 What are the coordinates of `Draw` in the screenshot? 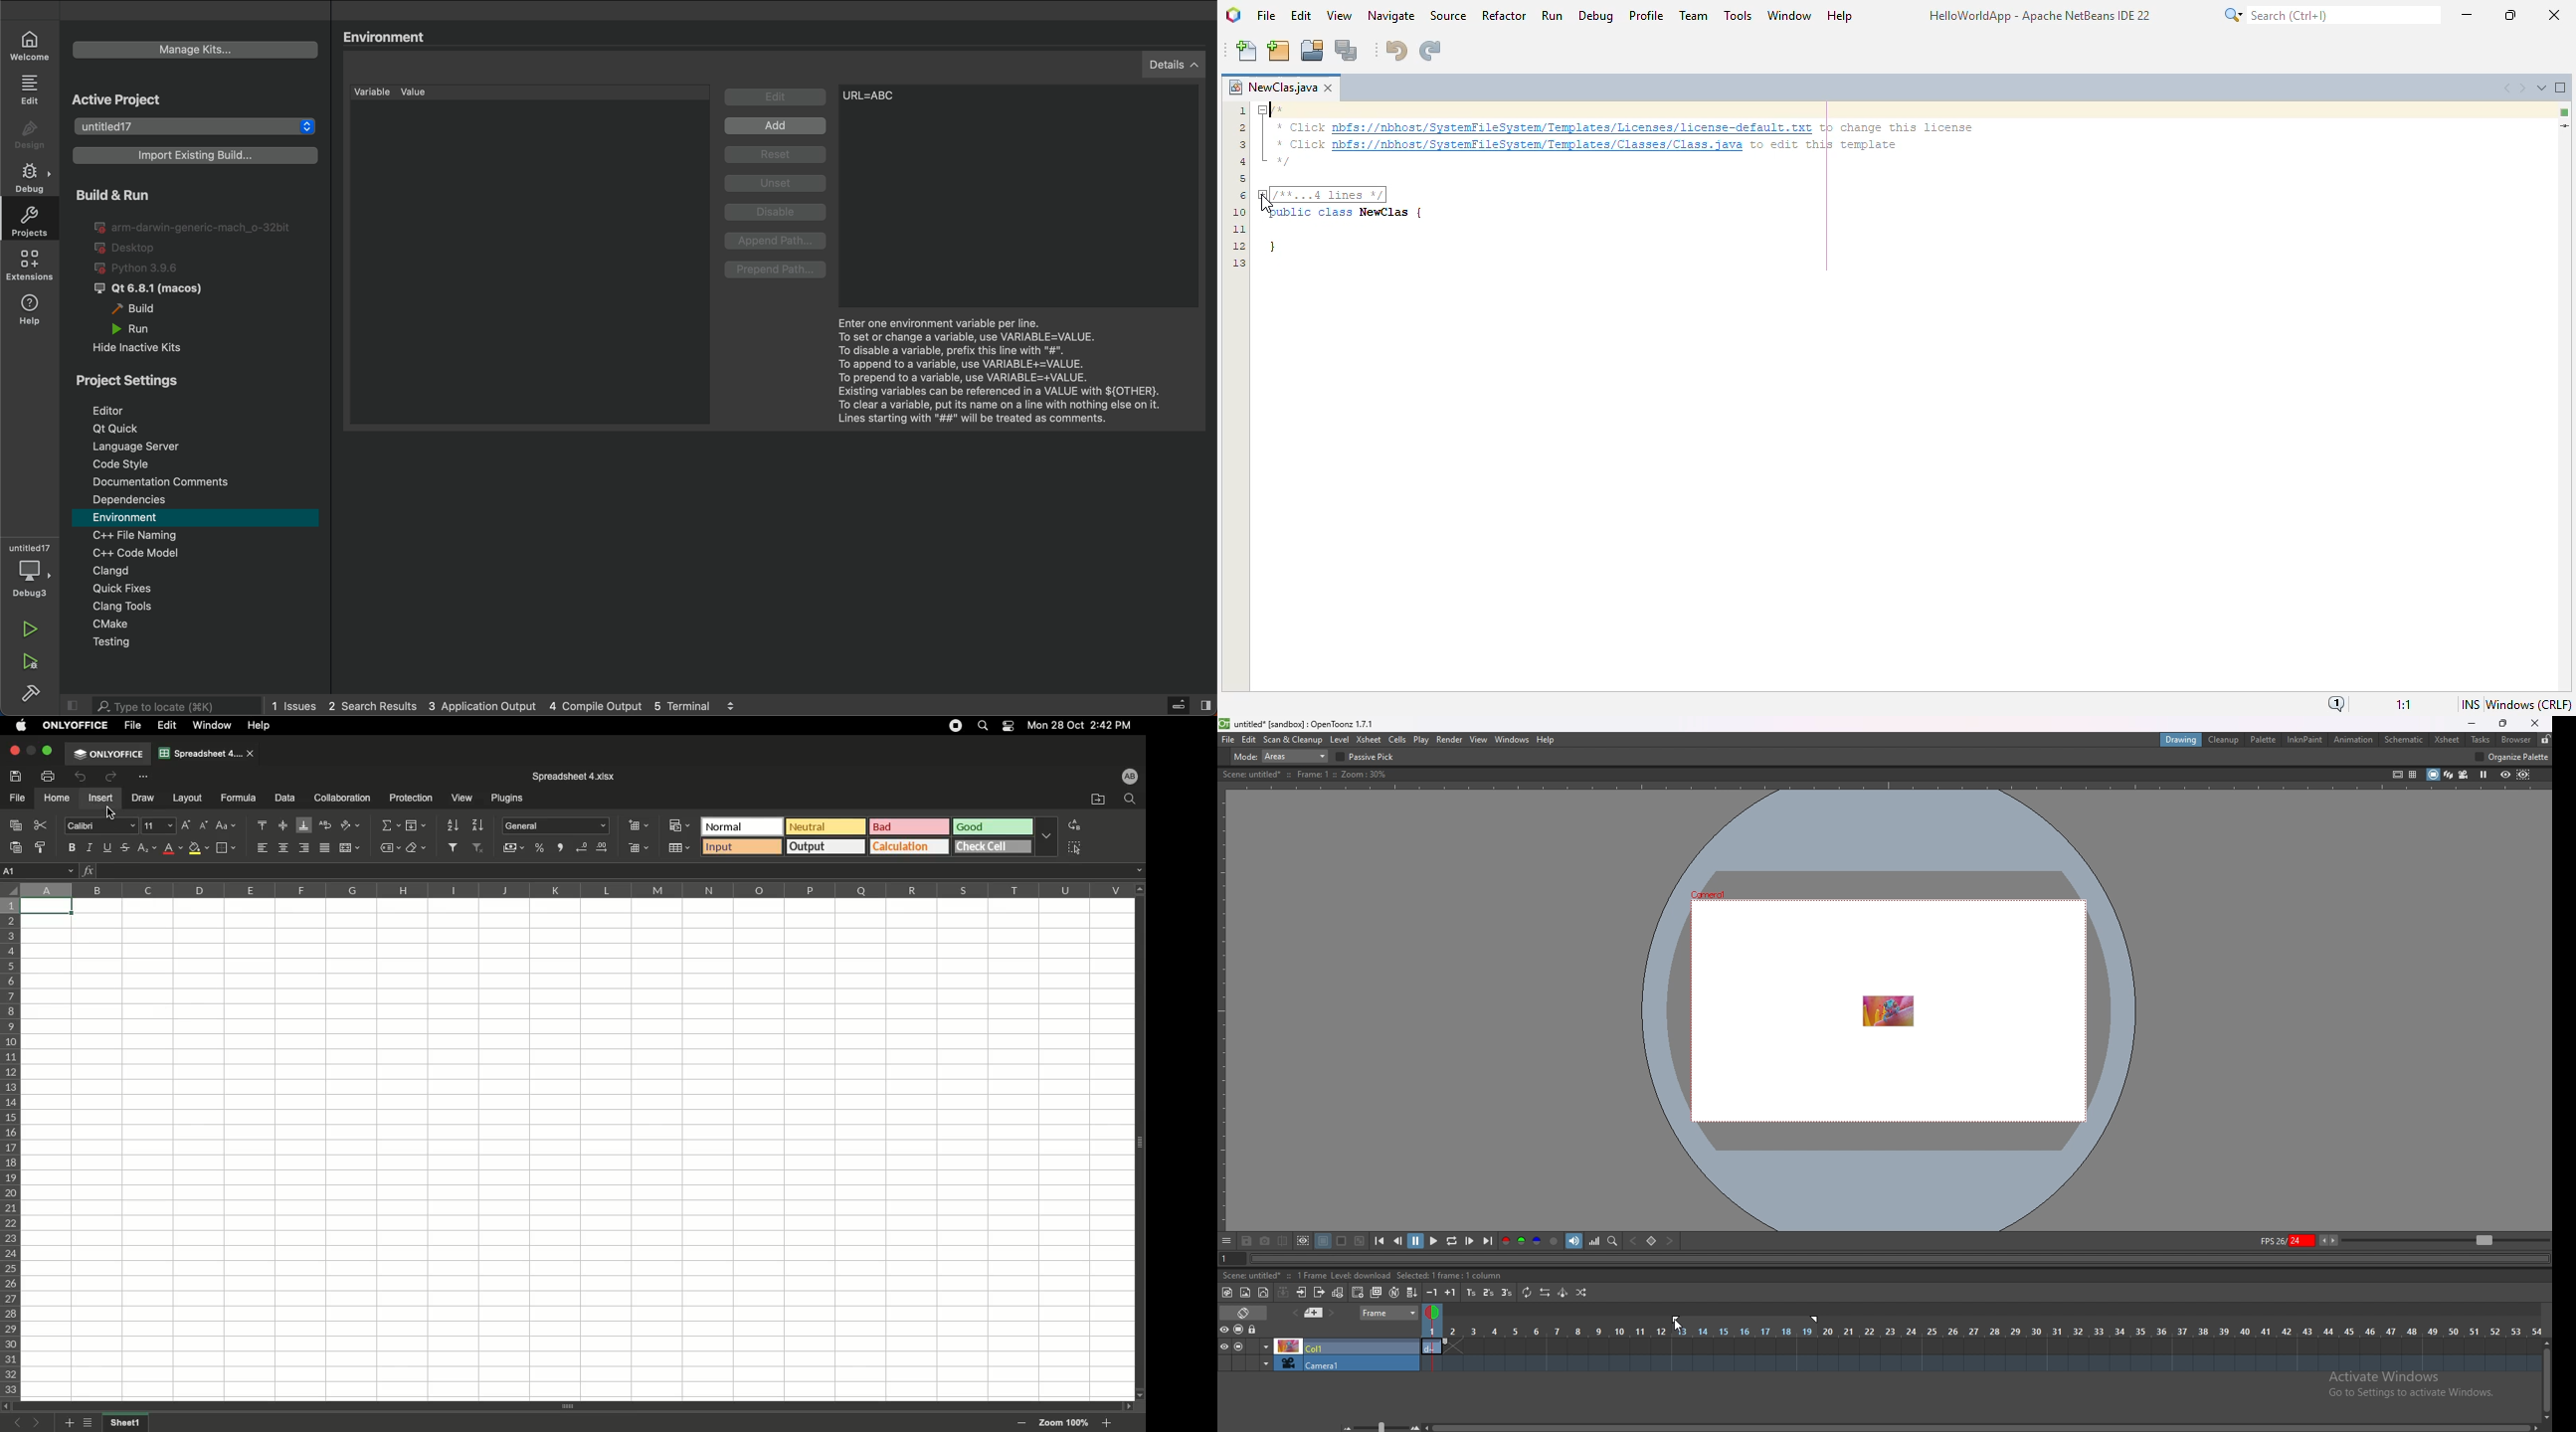 It's located at (145, 797).